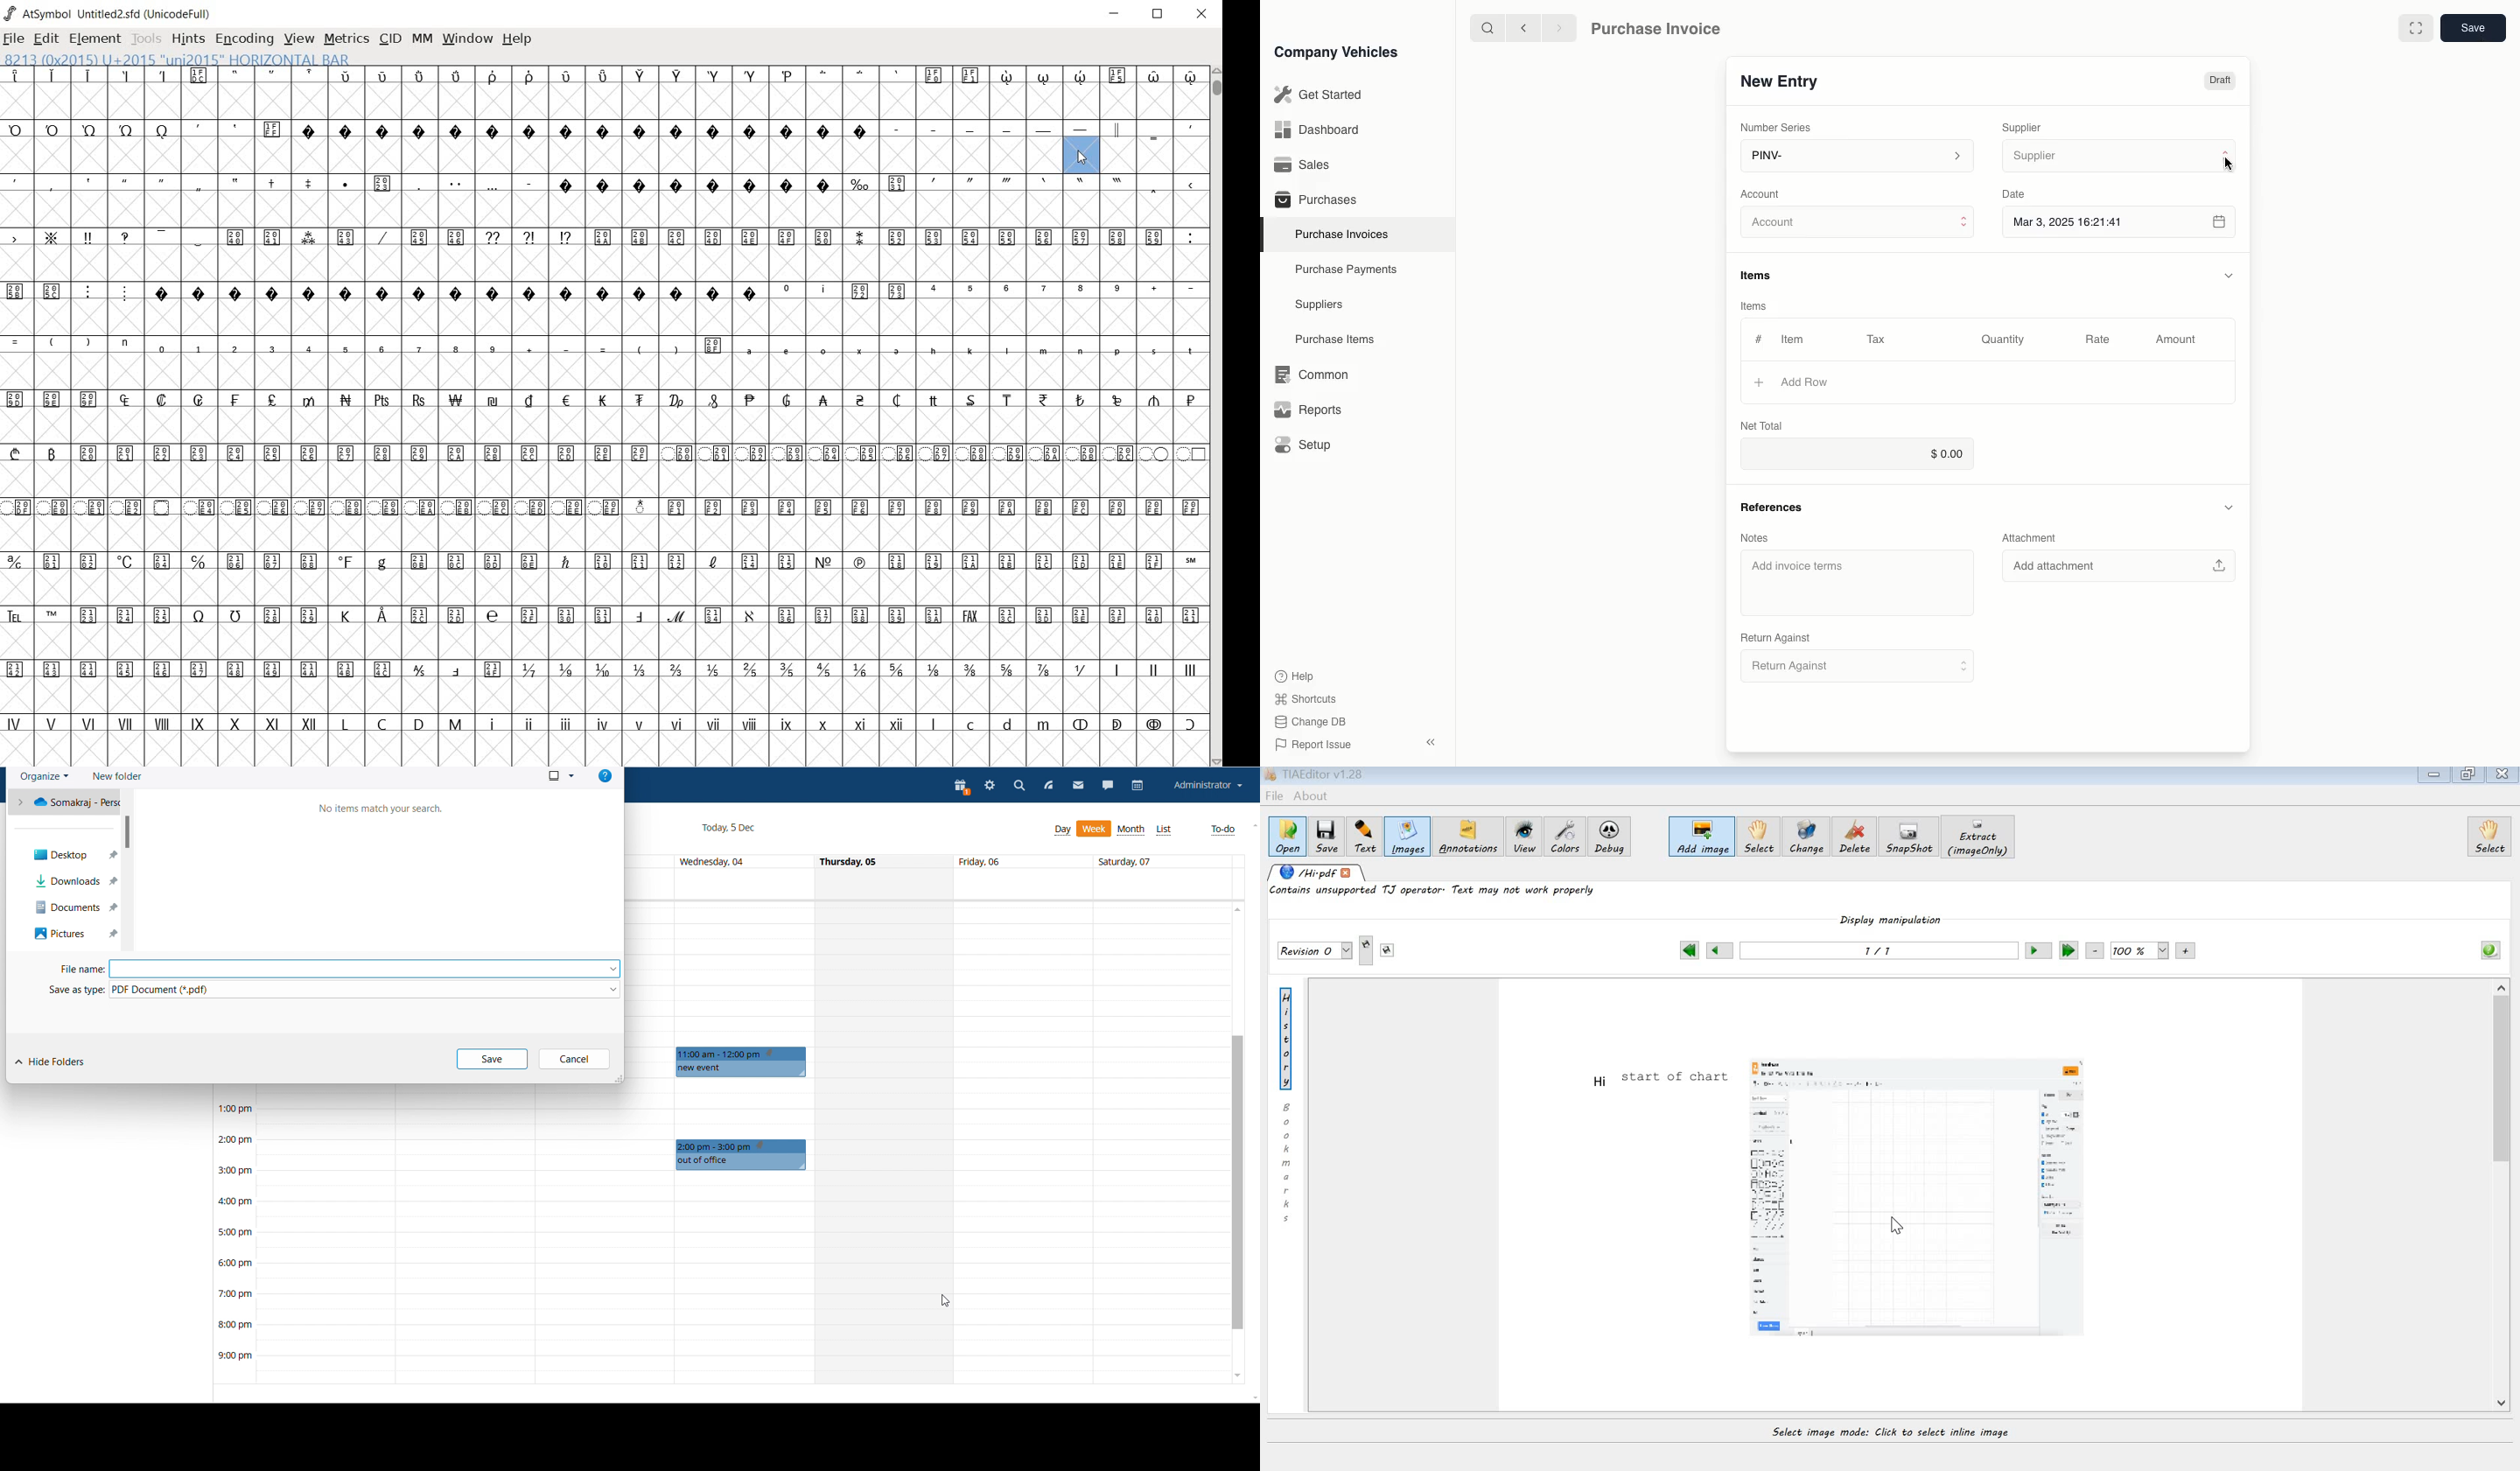  I want to click on Supplier, so click(2034, 125).